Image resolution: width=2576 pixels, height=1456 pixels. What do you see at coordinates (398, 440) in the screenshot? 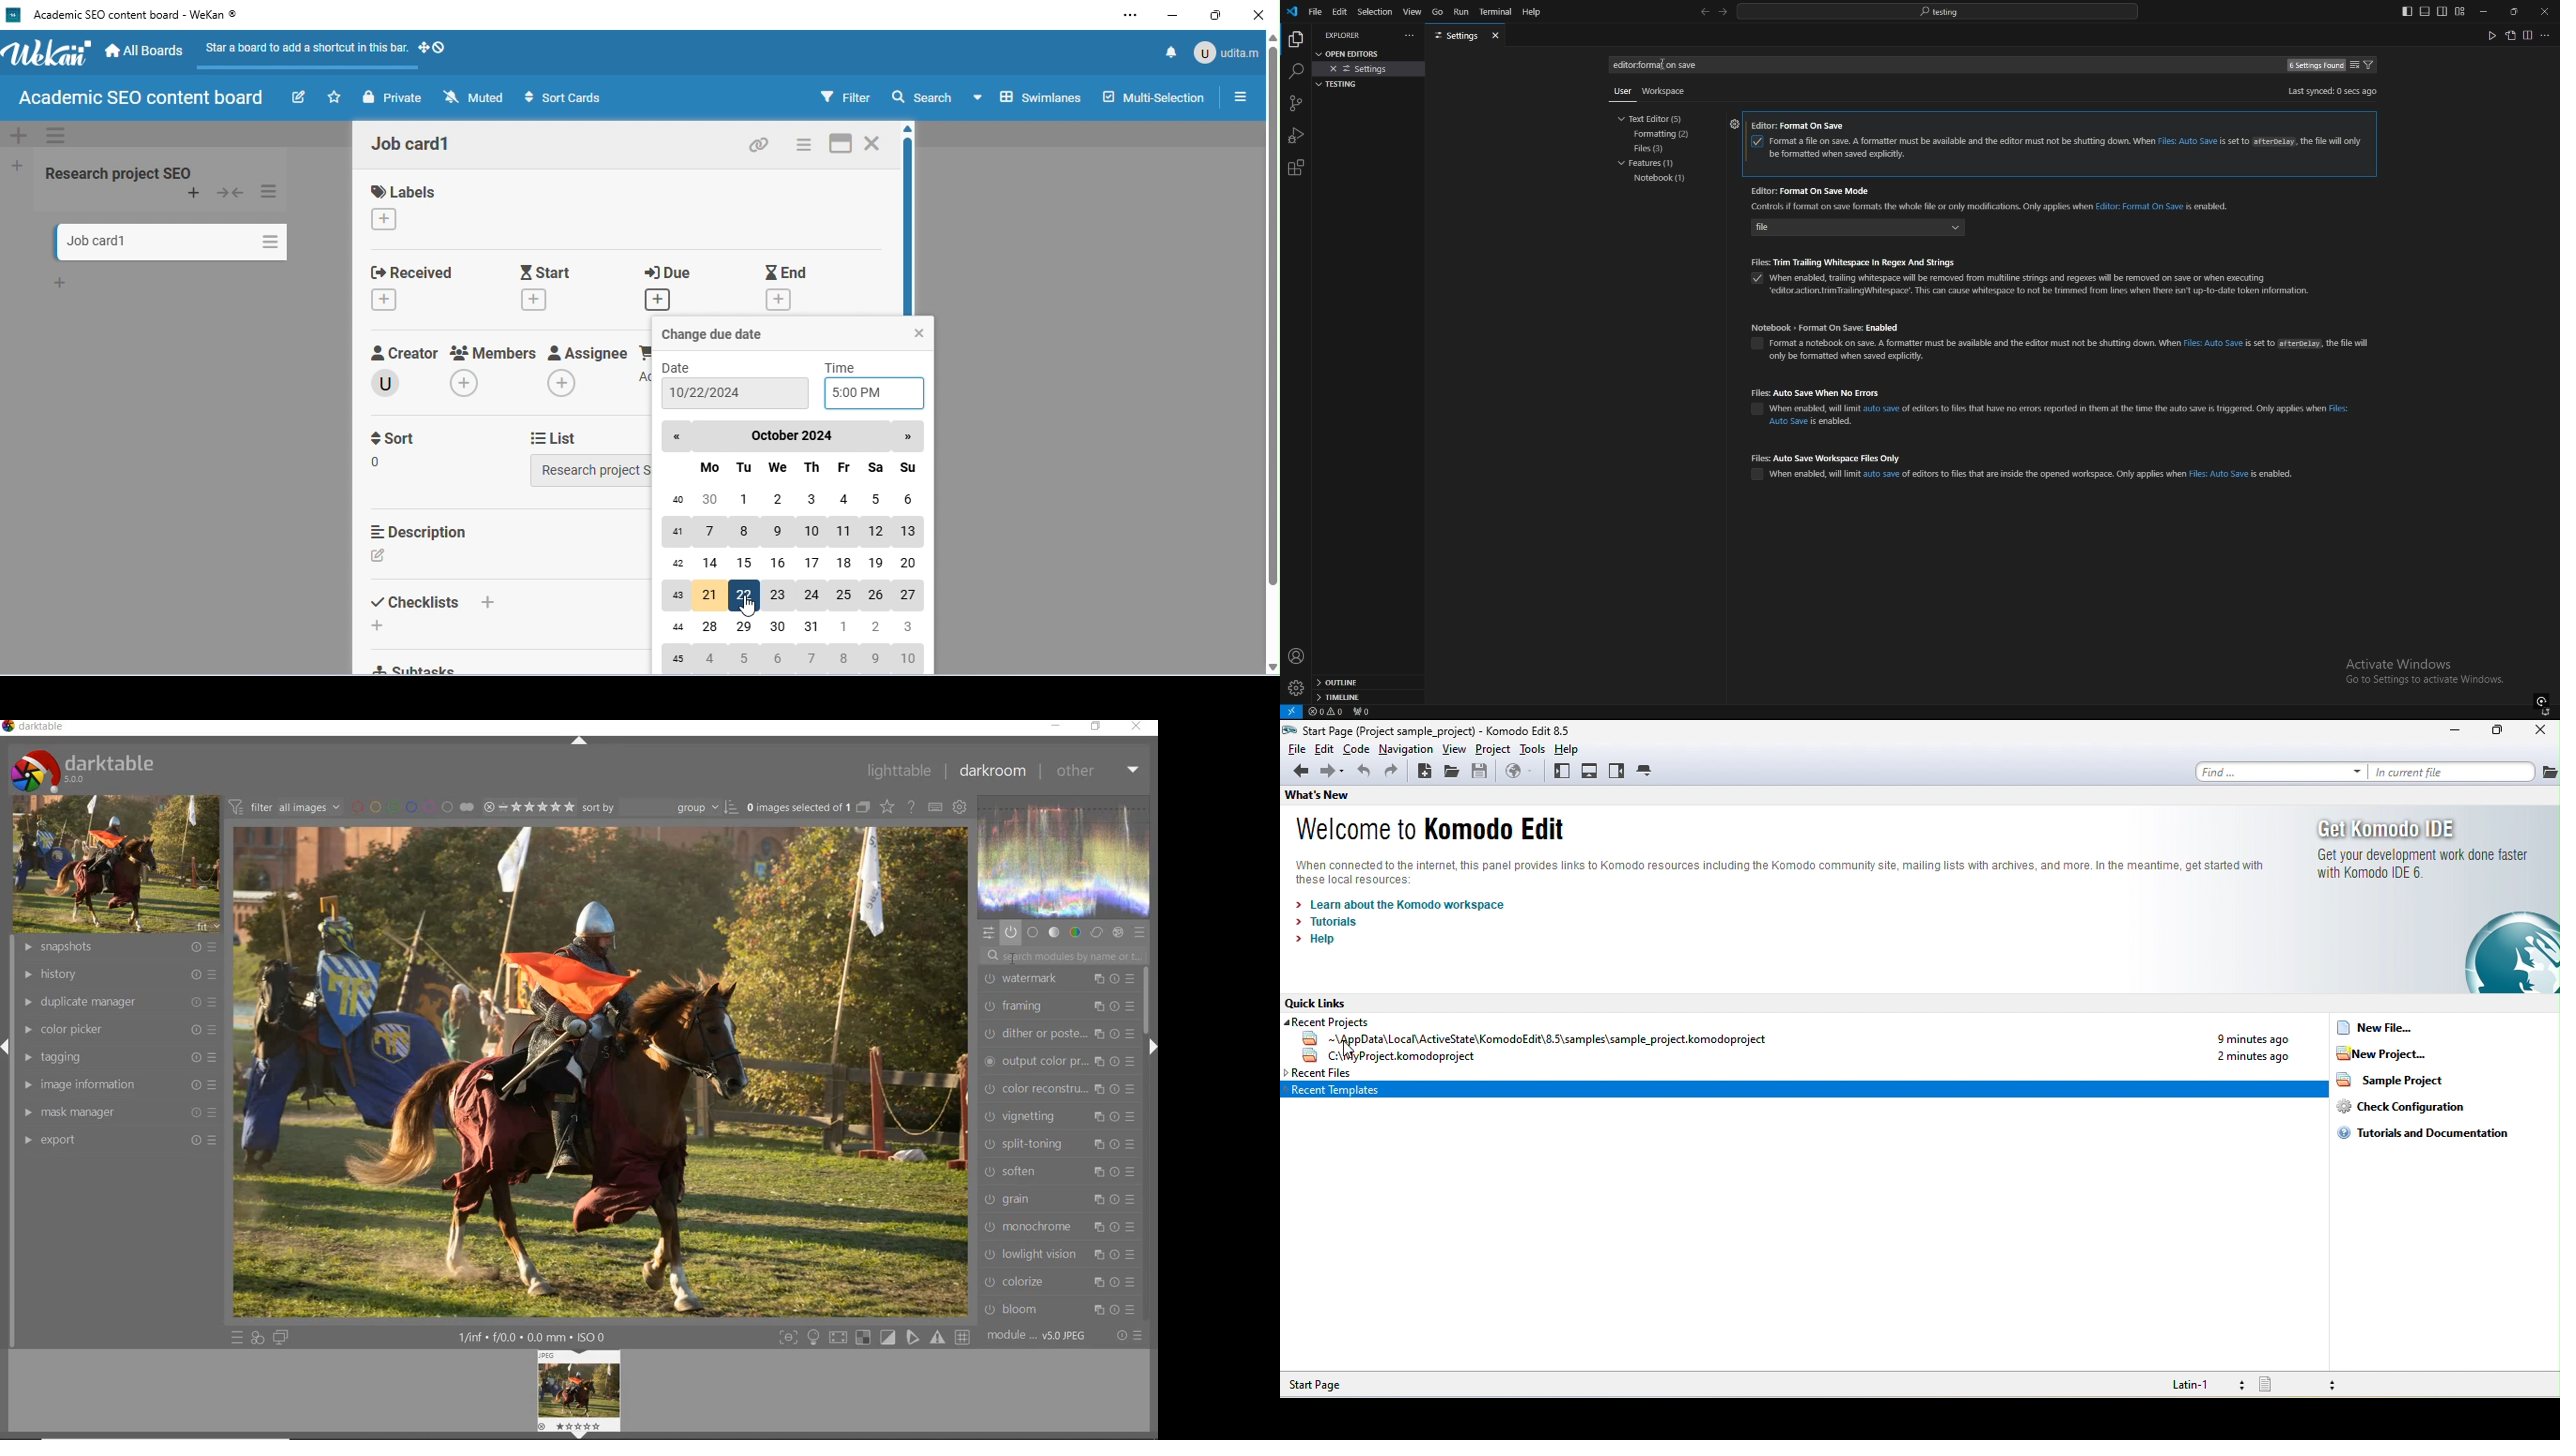
I see `sort` at bounding box center [398, 440].